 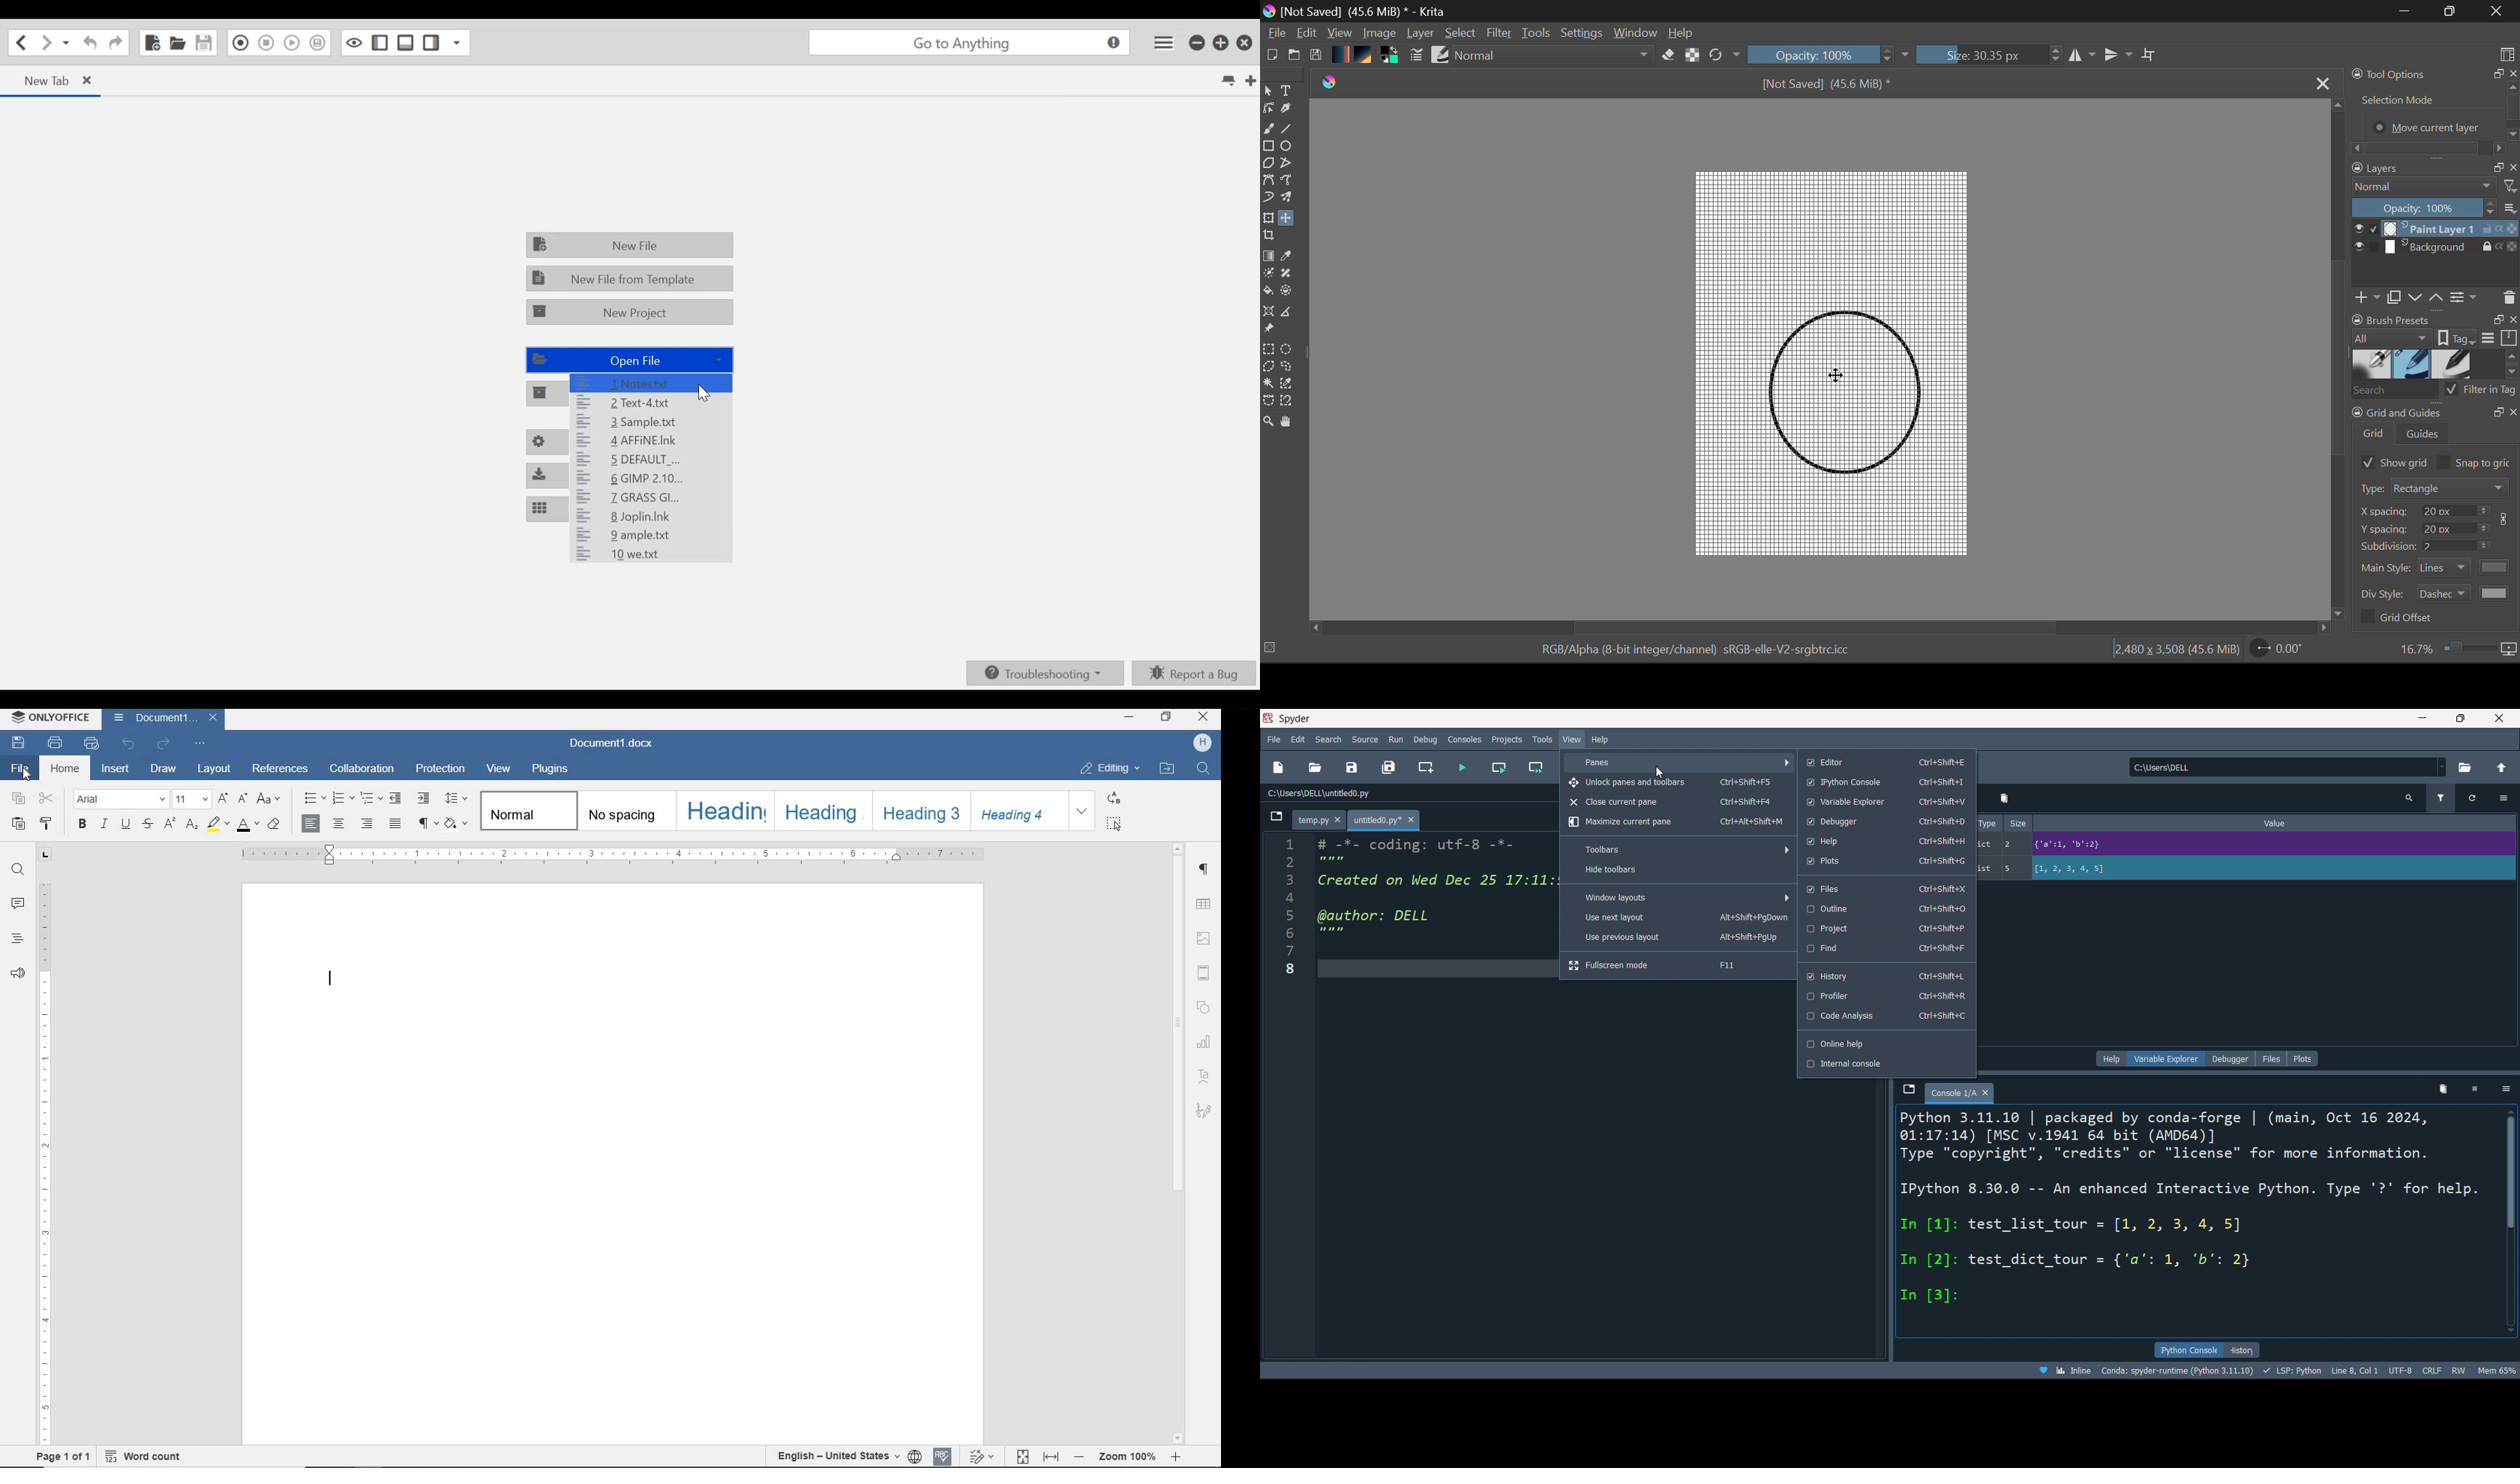 What do you see at coordinates (1288, 367) in the screenshot?
I see `Freehand Selection` at bounding box center [1288, 367].